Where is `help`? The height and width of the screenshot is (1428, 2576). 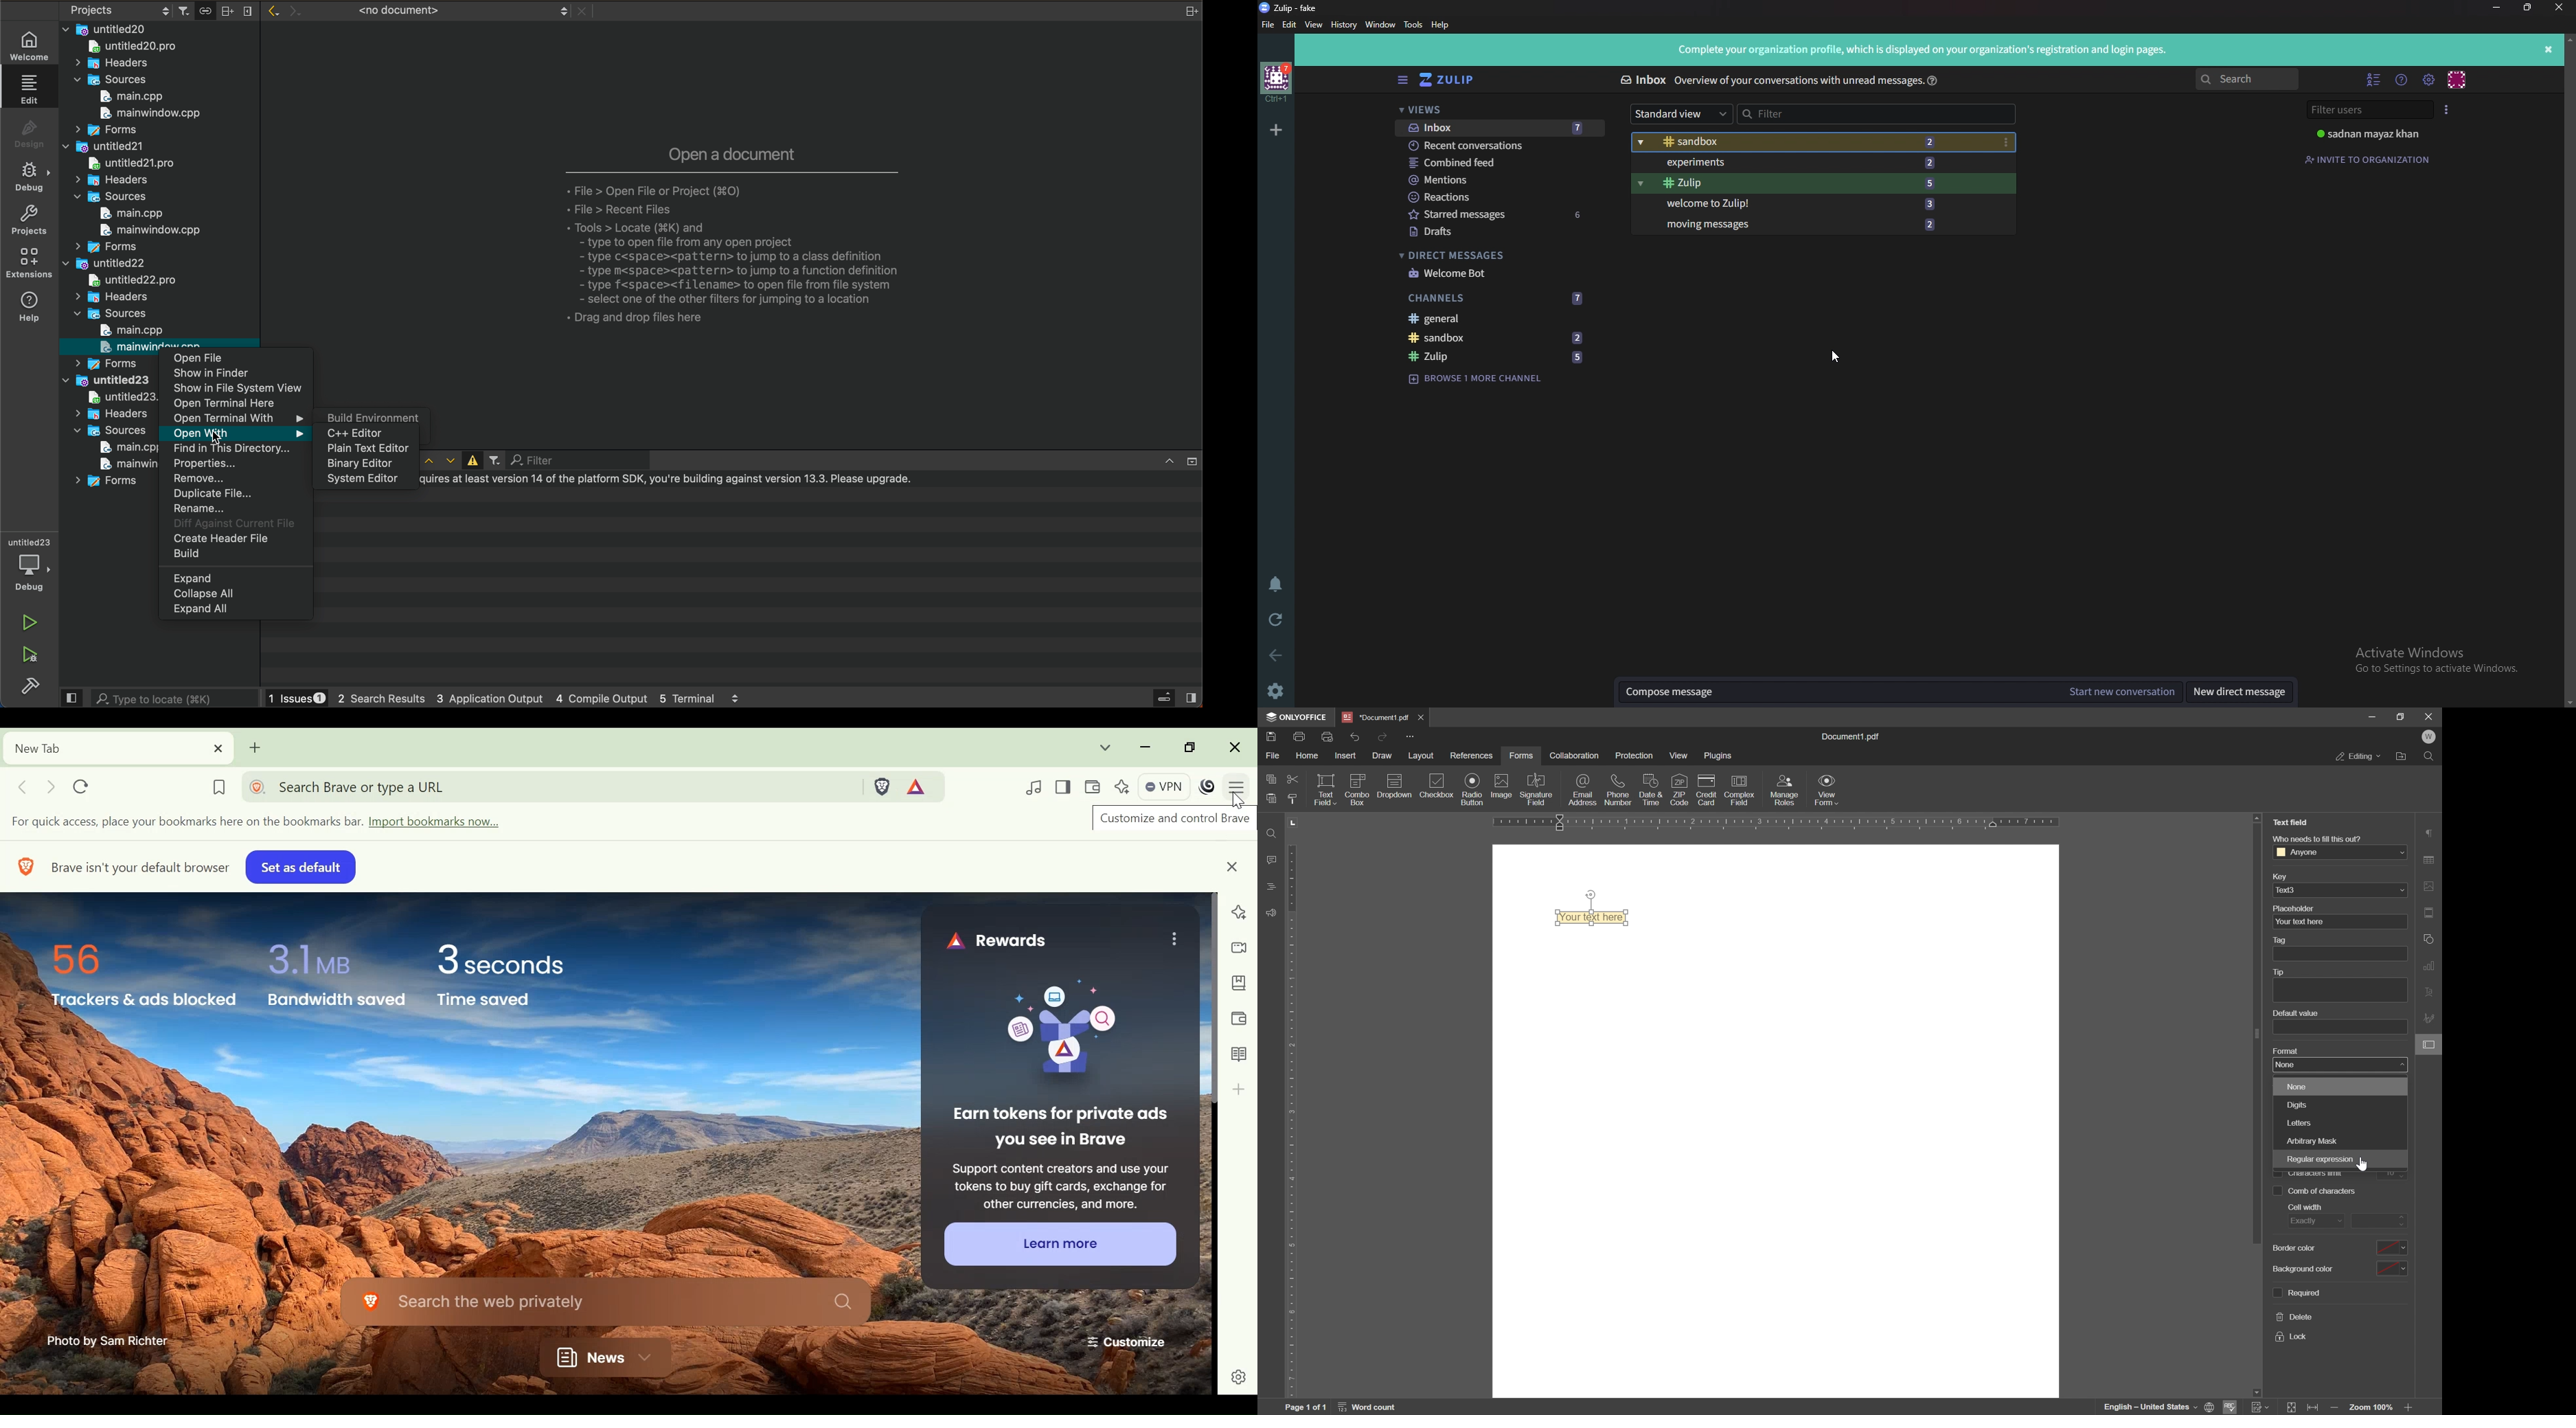 help is located at coordinates (1933, 80).